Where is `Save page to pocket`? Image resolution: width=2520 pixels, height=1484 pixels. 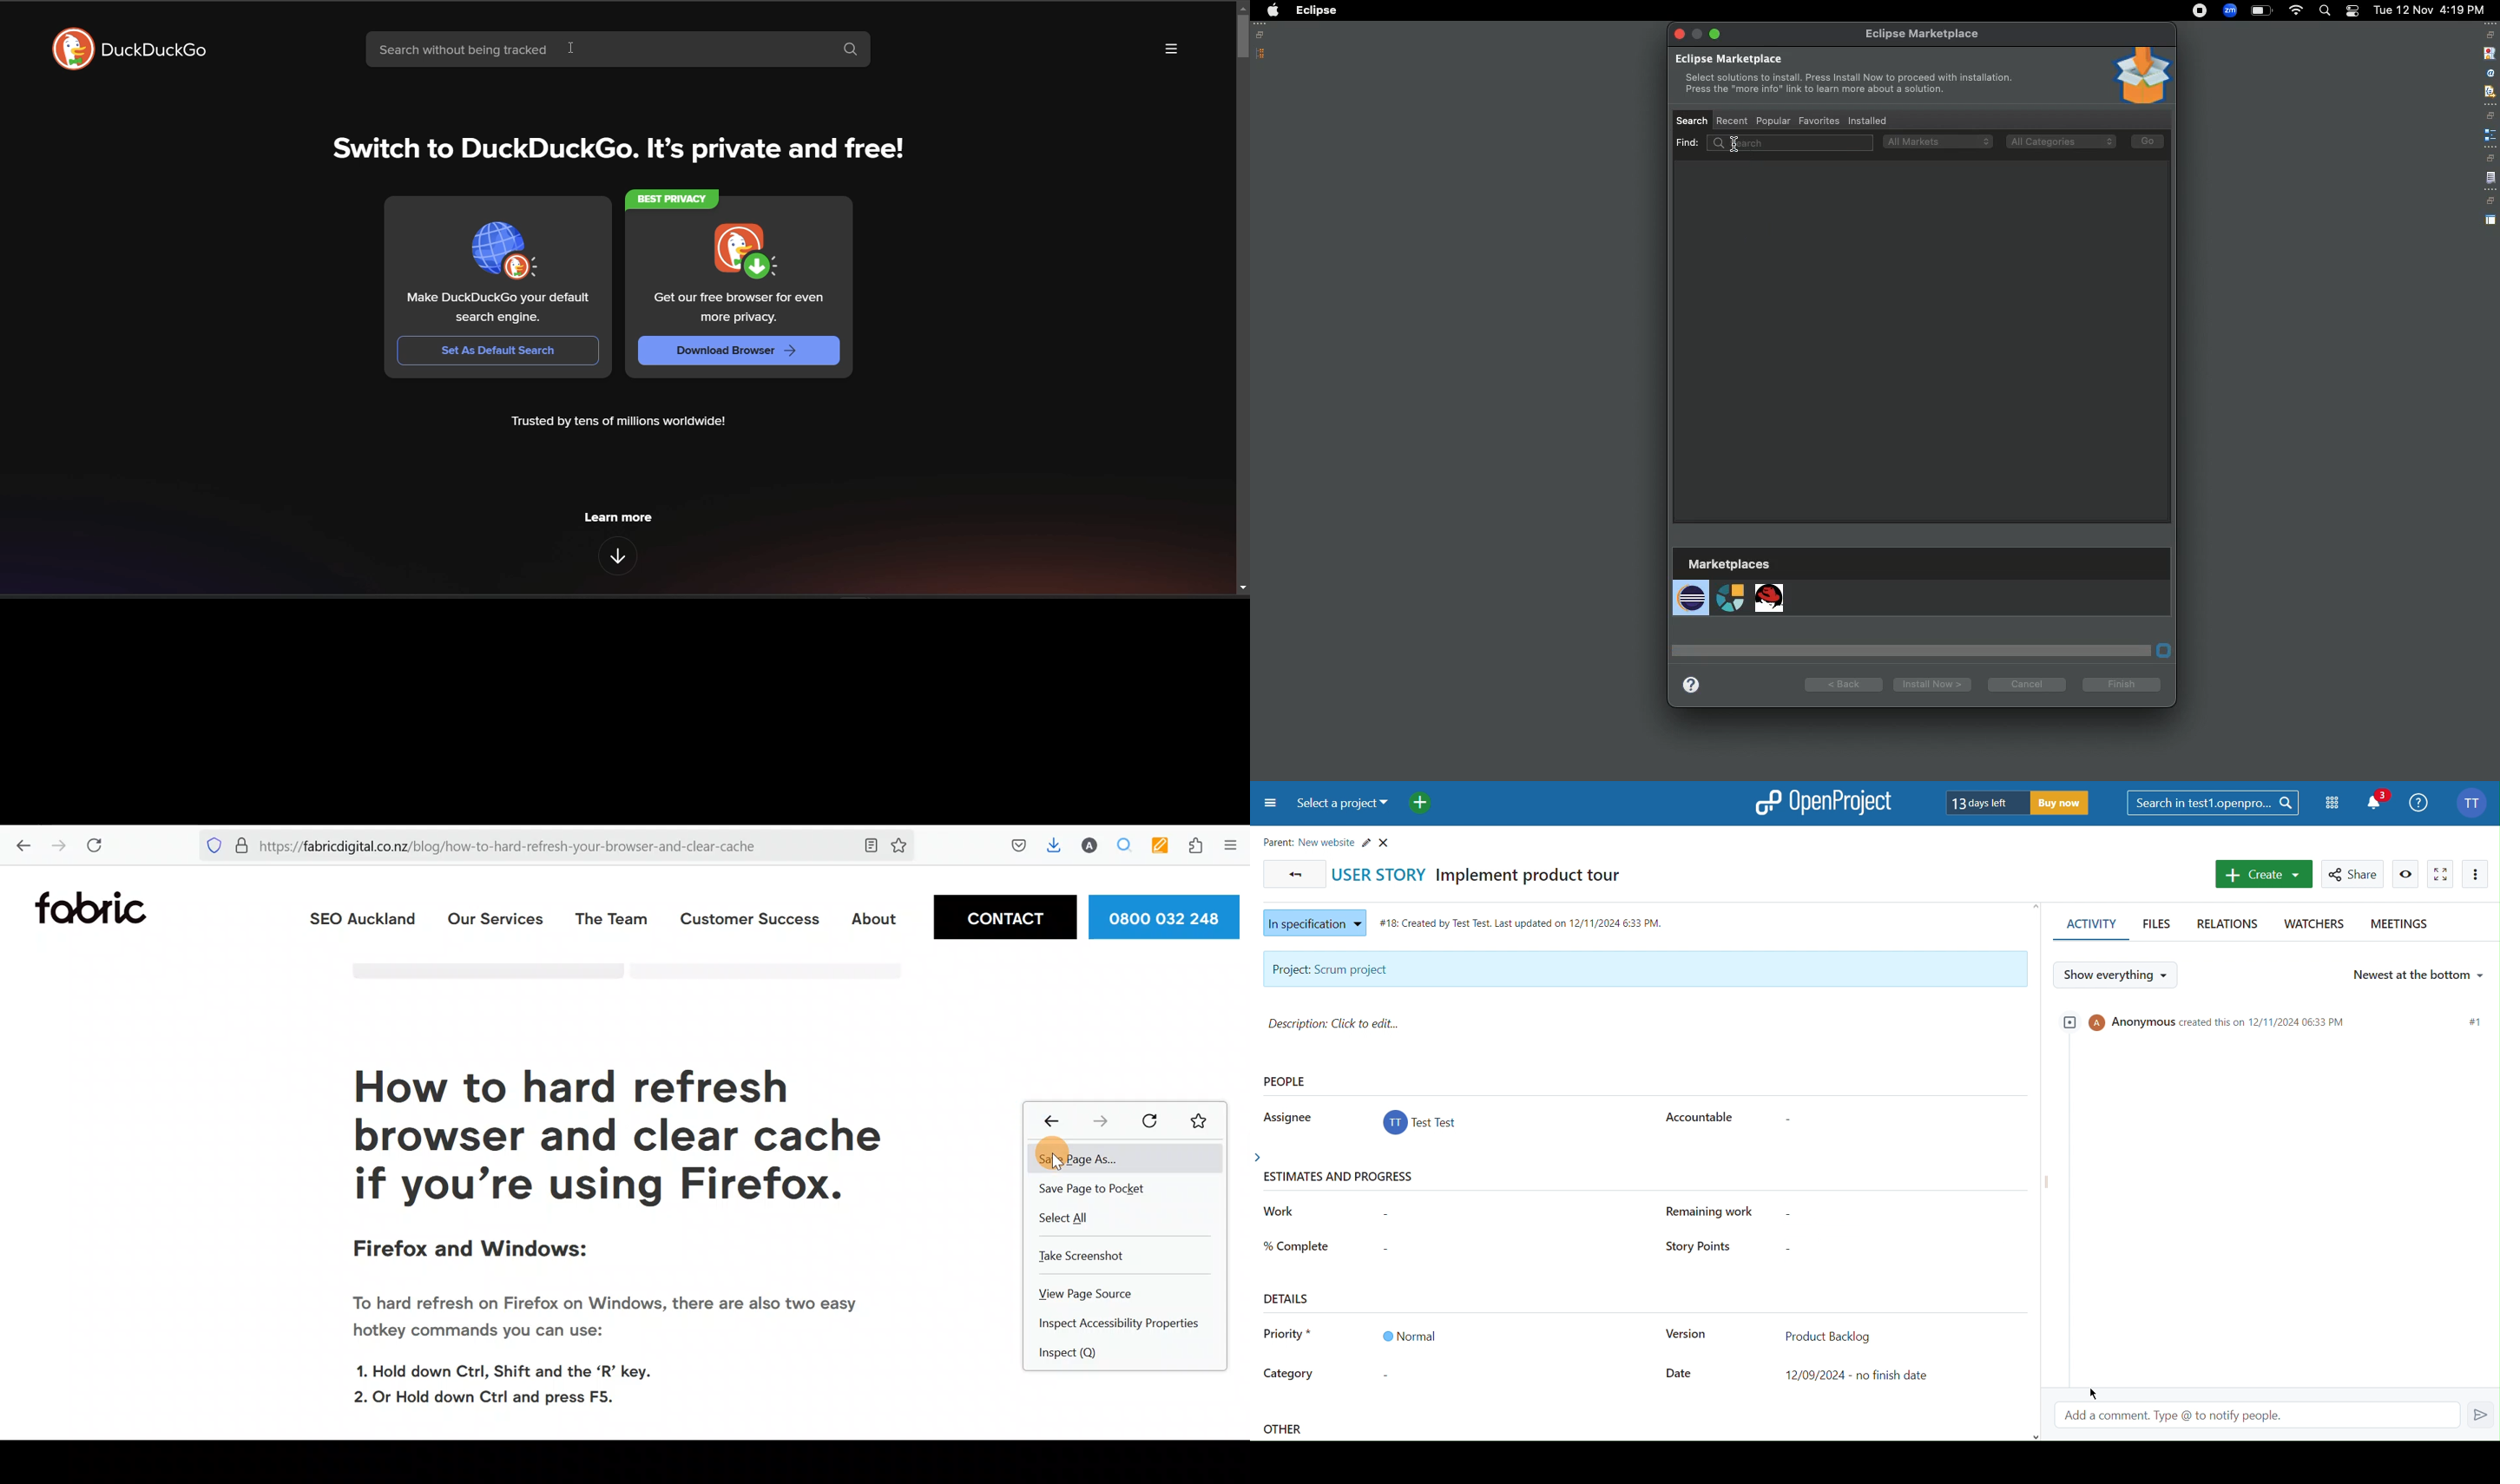 Save page to pocket is located at coordinates (1090, 1190).